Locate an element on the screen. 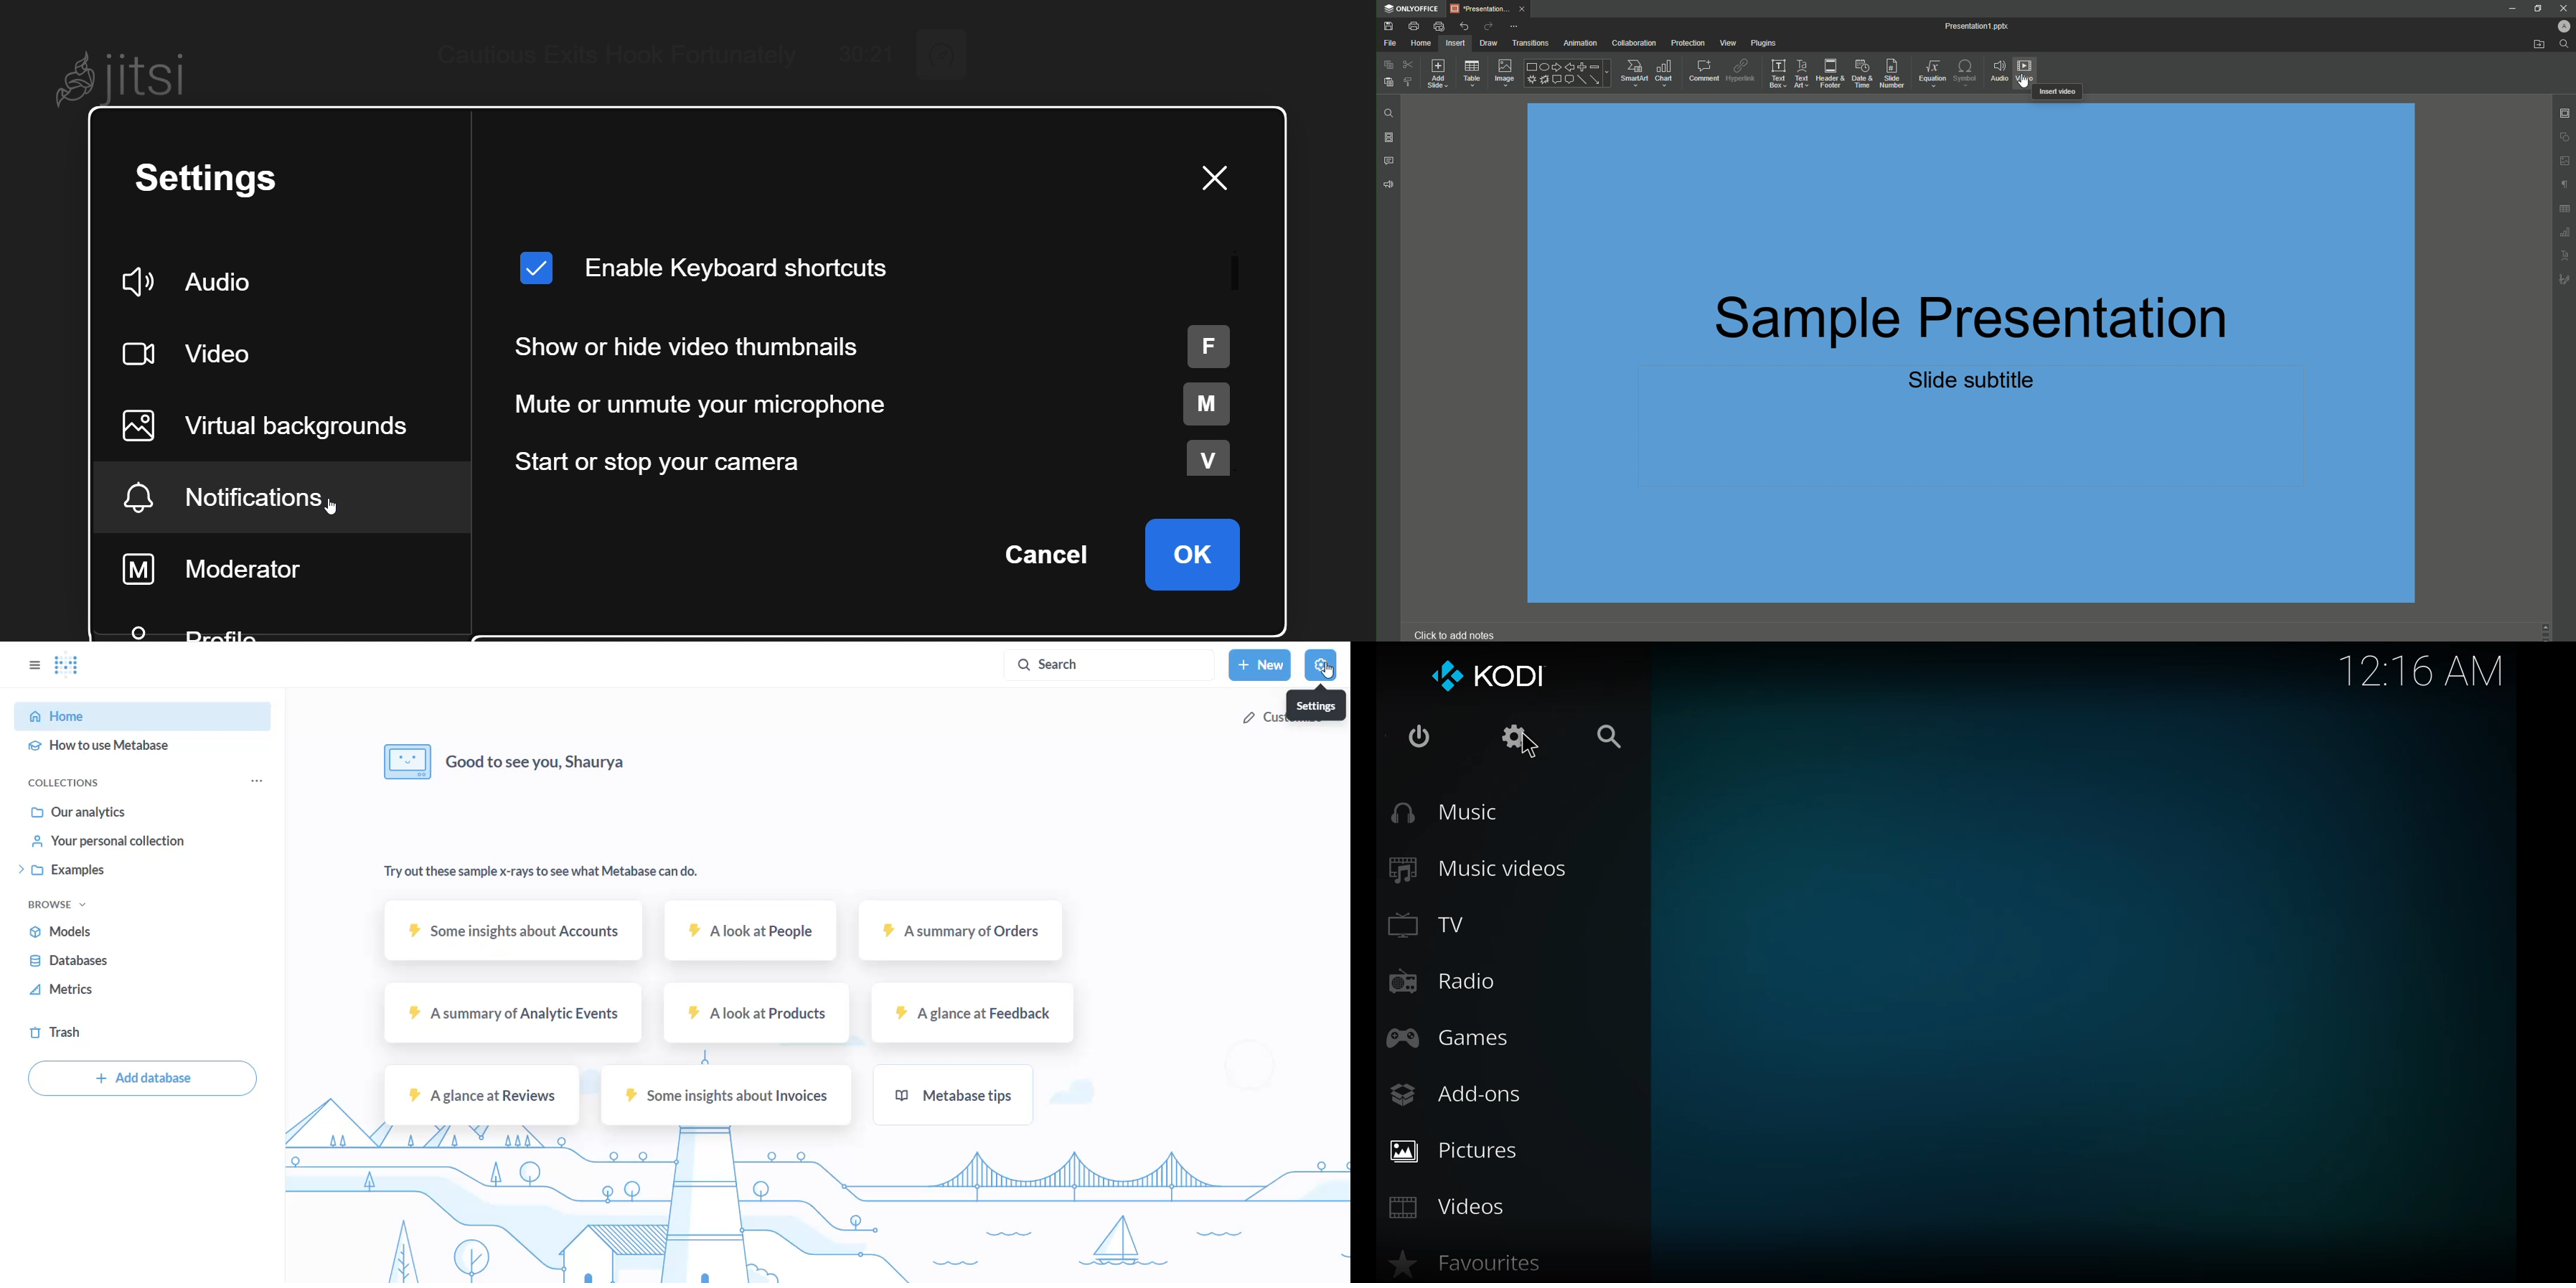 This screenshot has height=1288, width=2576. Collaboration is located at coordinates (1633, 42).